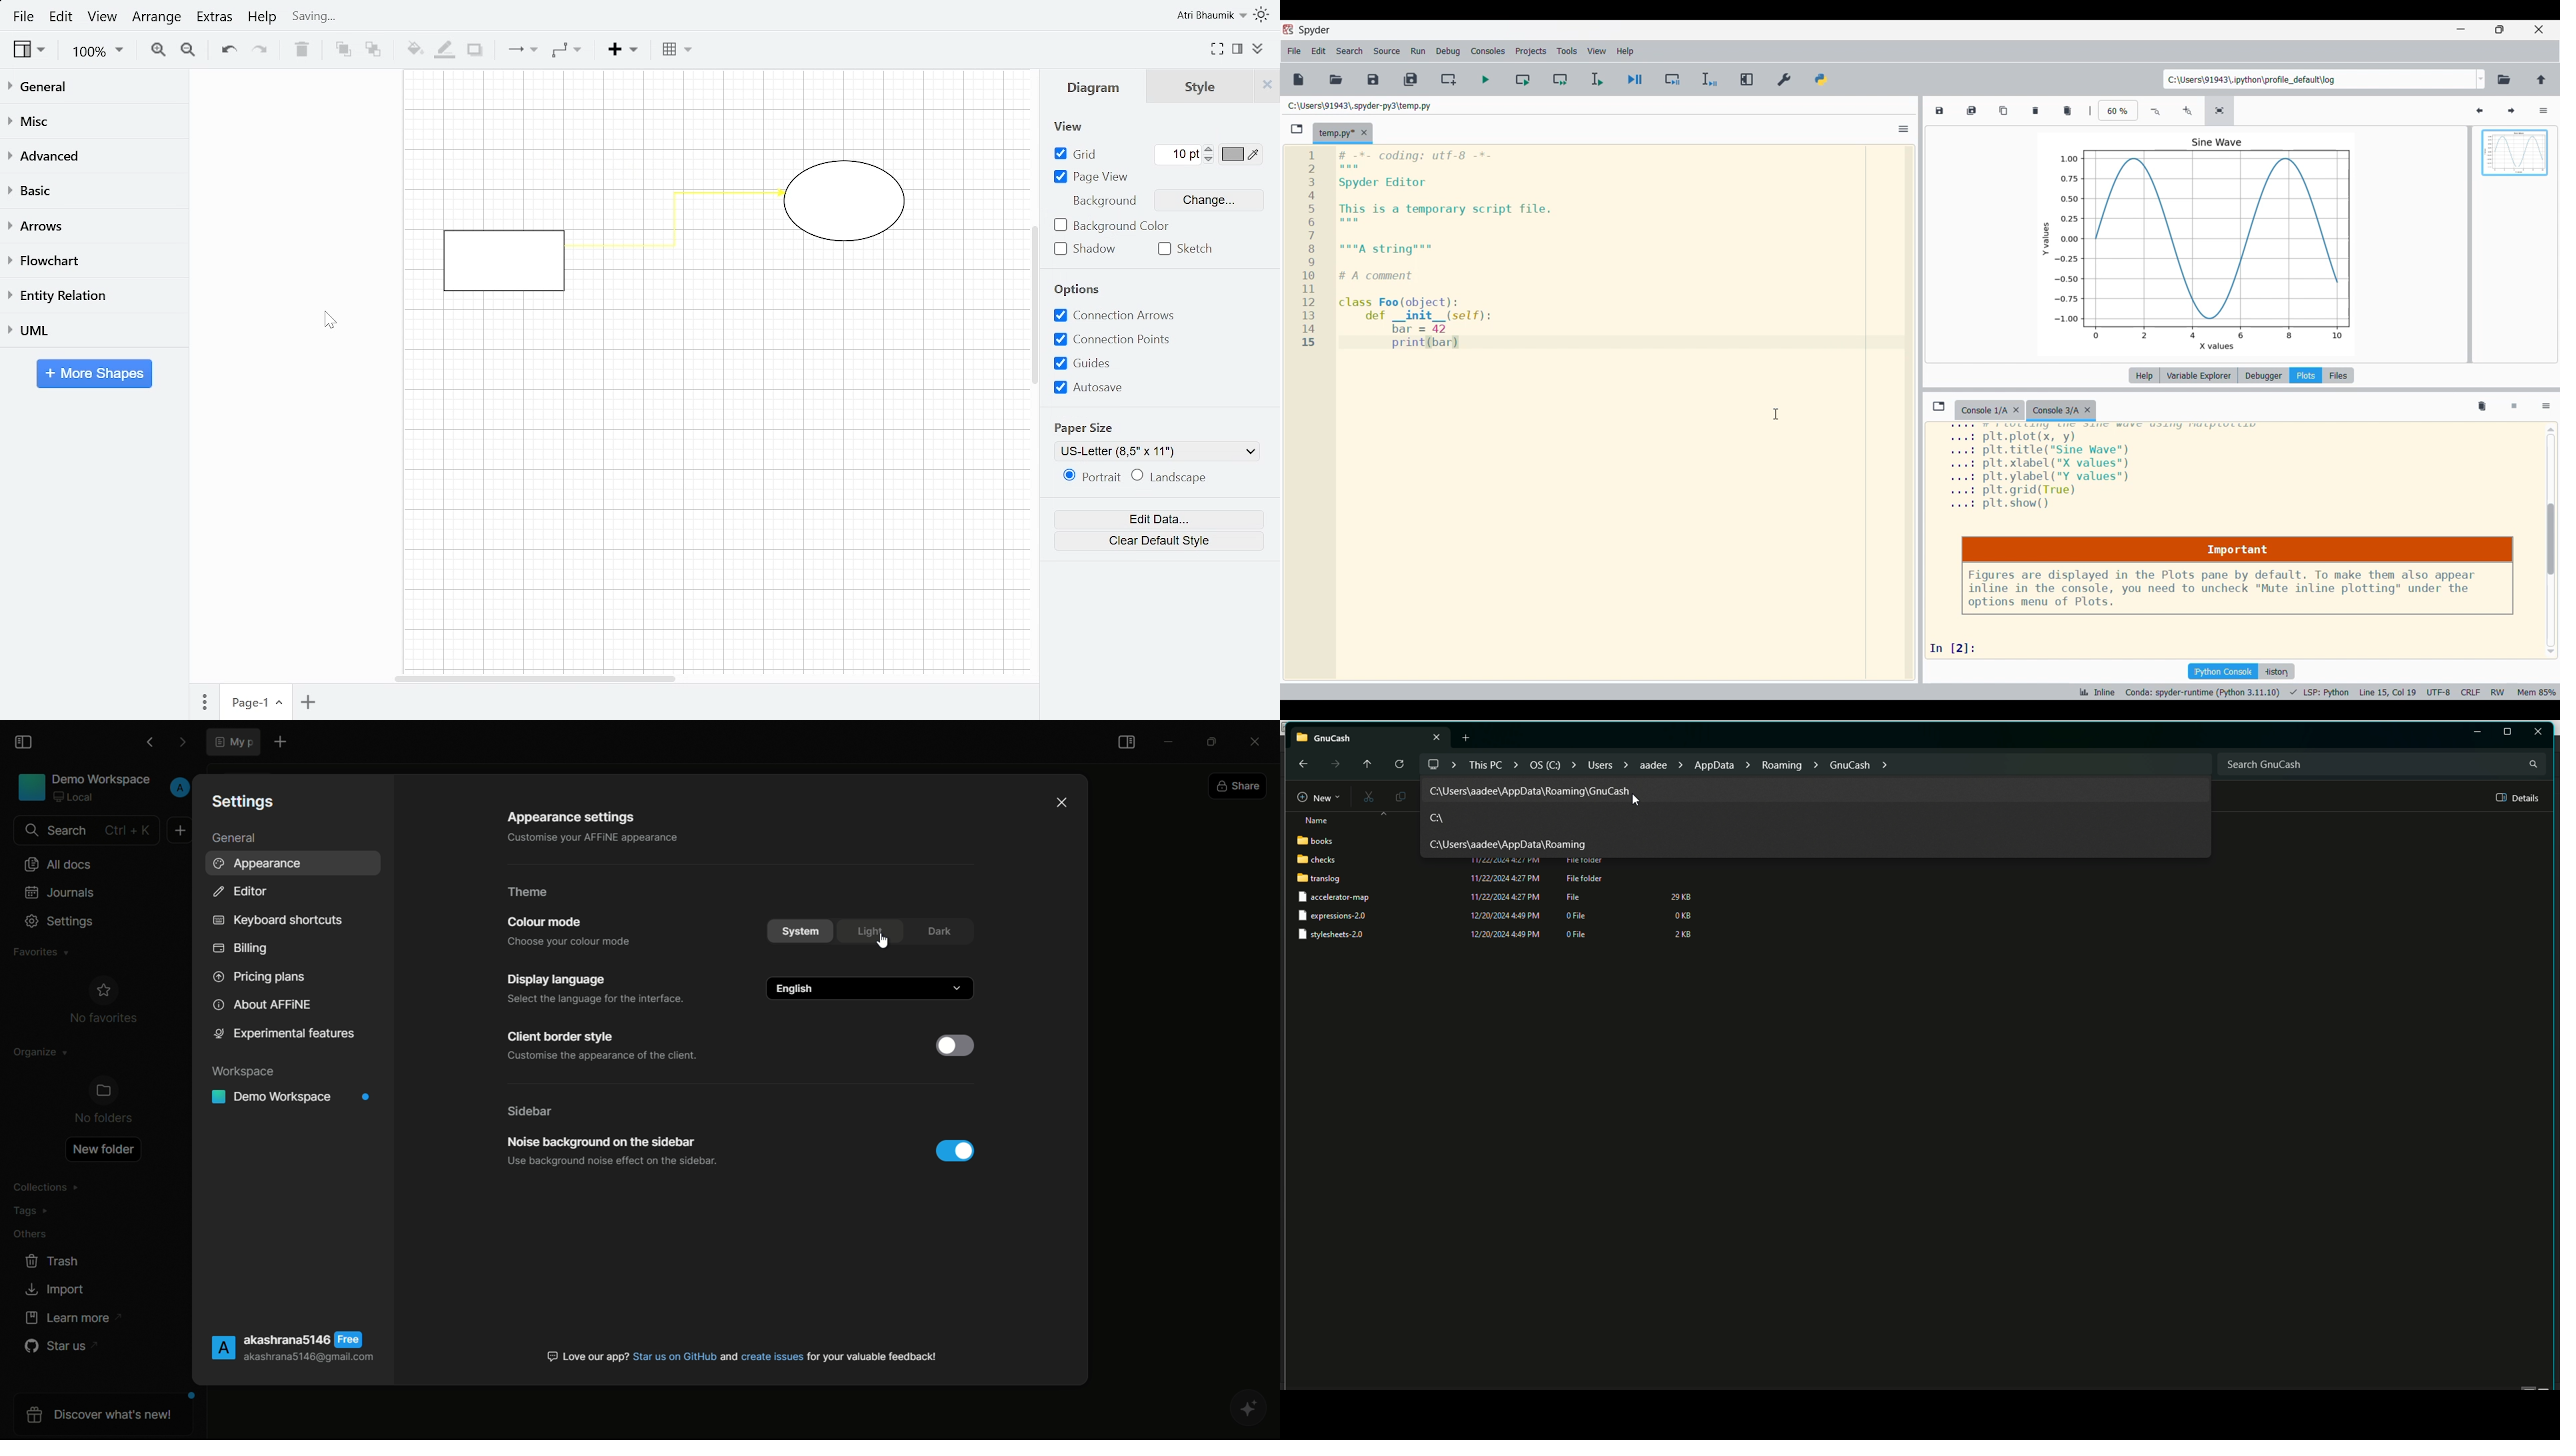  I want to click on Customise the appearance of the client., so click(603, 1058).